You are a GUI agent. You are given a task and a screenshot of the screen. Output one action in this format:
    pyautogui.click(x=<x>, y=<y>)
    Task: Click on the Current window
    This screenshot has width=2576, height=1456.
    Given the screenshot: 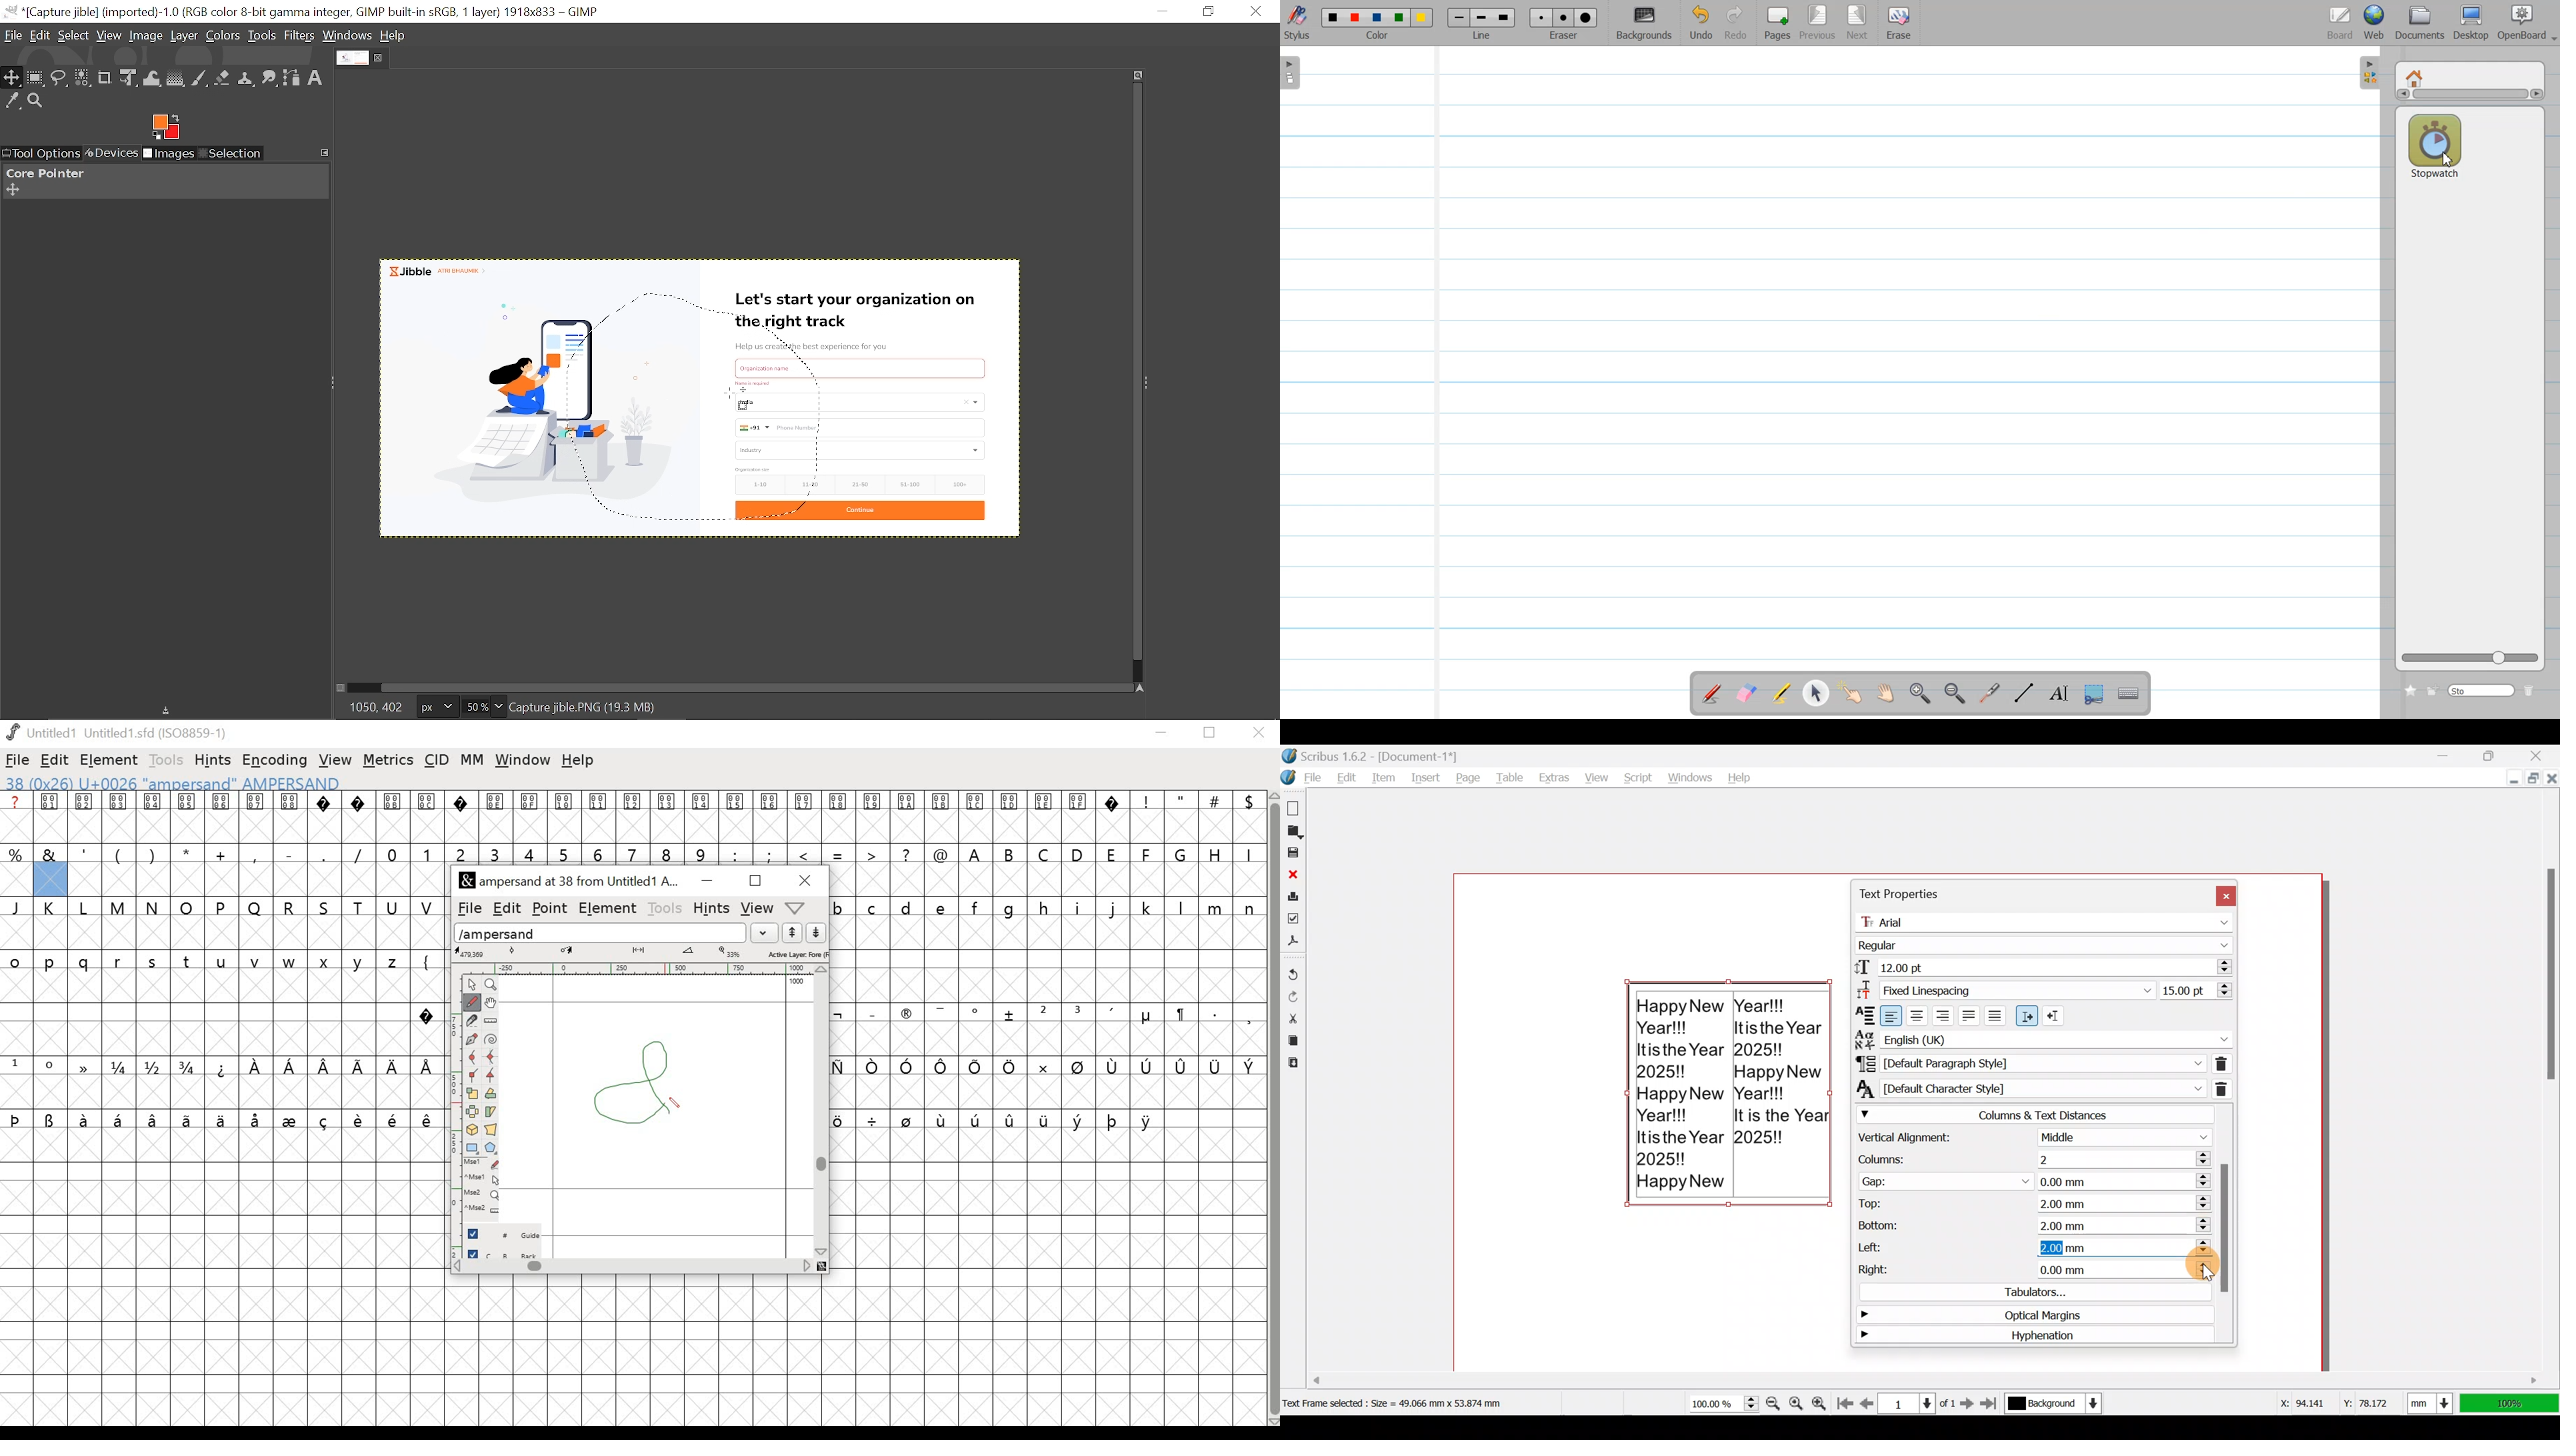 What is the action you would take?
    pyautogui.click(x=305, y=12)
    